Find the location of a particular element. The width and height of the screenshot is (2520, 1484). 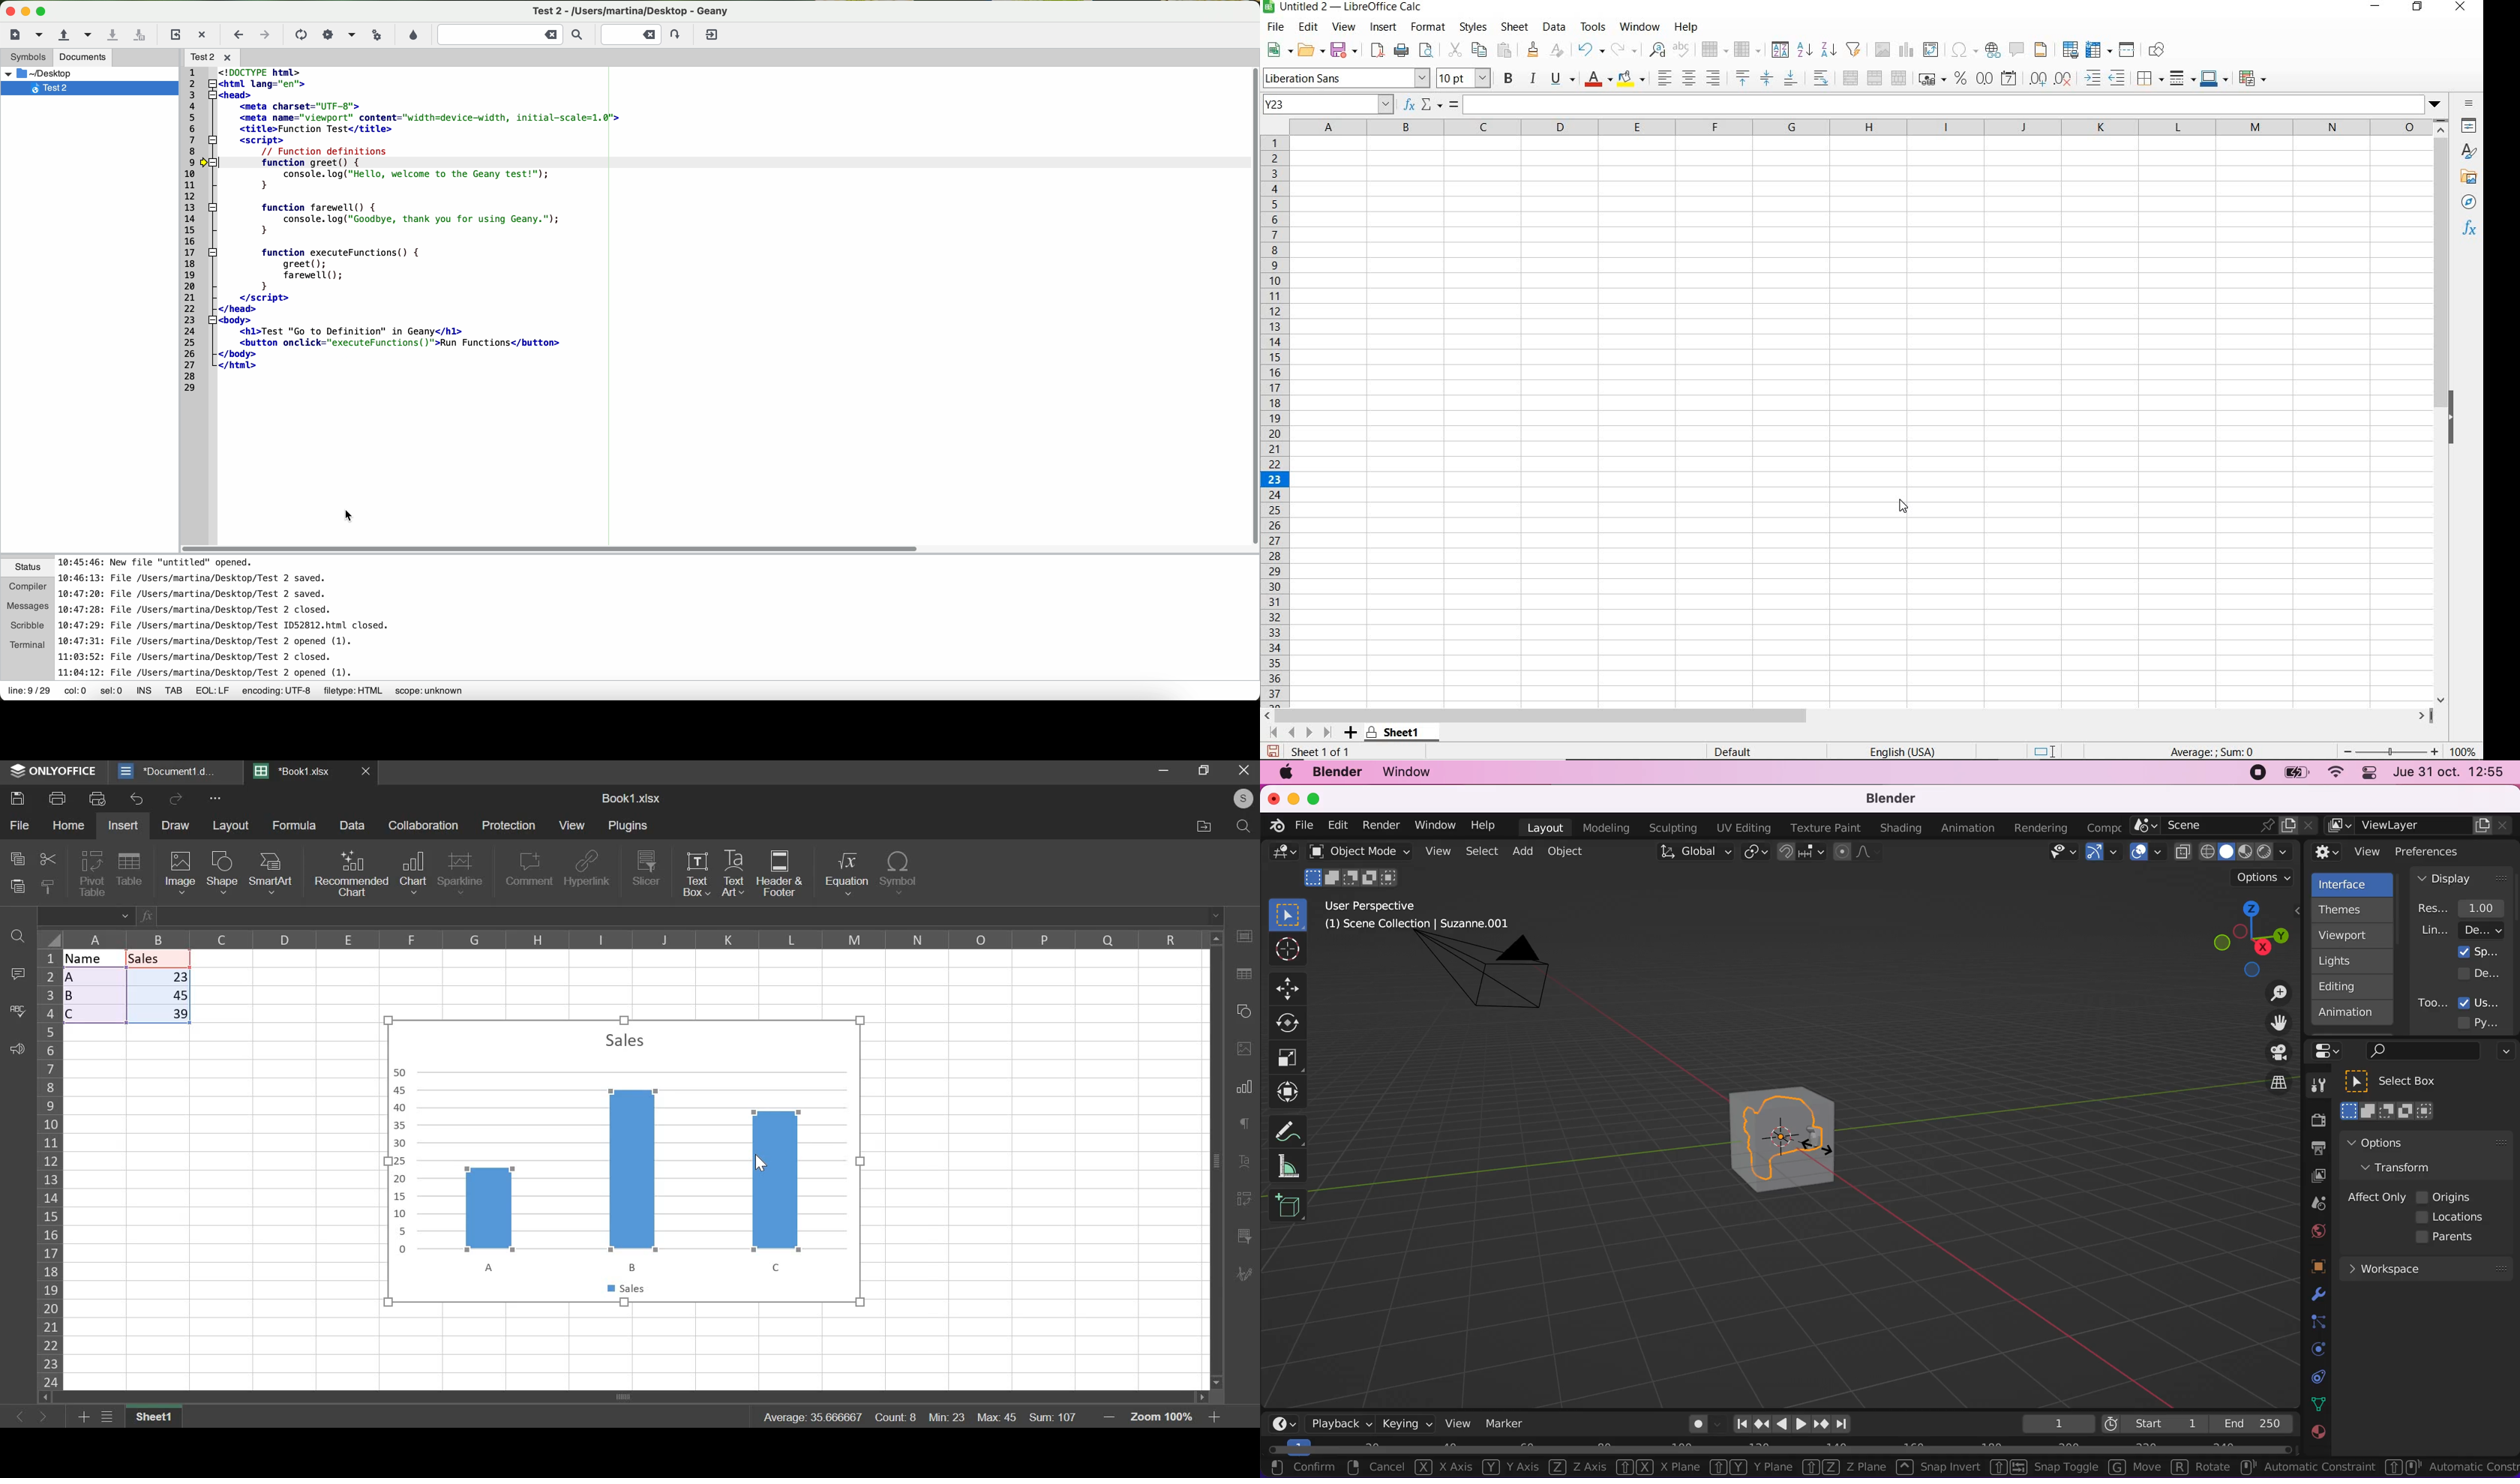

print preview is located at coordinates (98, 799).